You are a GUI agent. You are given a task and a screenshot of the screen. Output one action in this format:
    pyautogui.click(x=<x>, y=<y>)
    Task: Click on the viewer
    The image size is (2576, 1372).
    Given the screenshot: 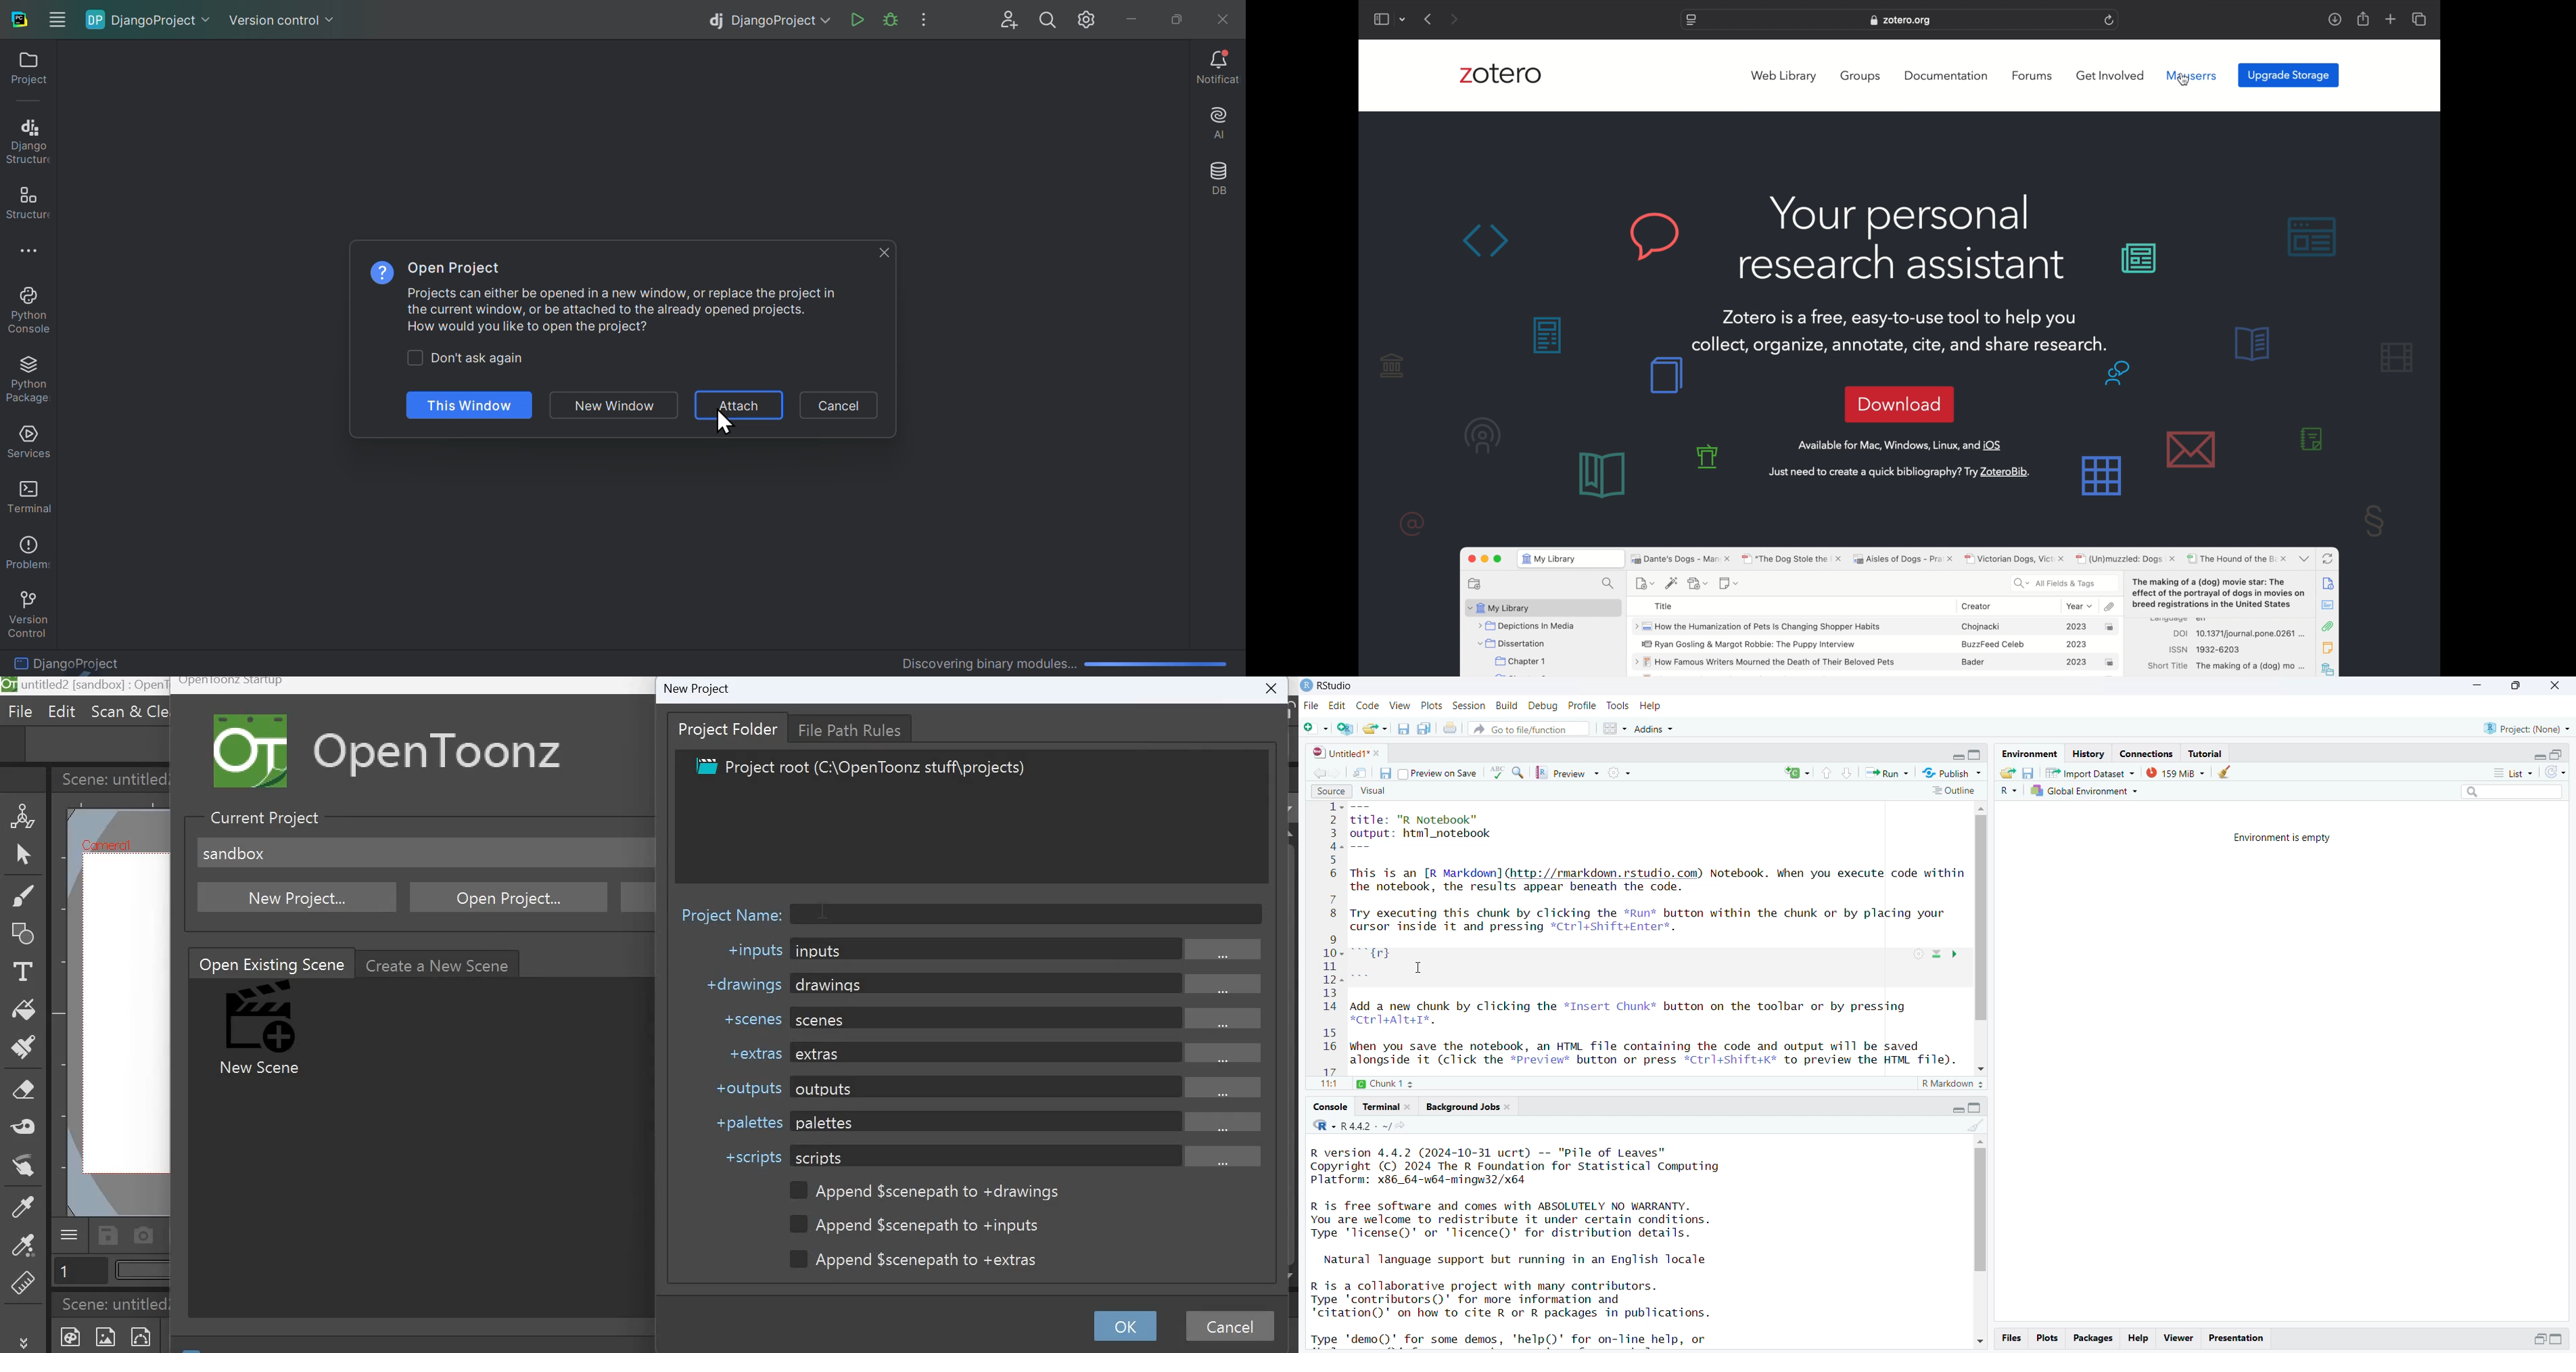 What is the action you would take?
    pyautogui.click(x=2178, y=1338)
    